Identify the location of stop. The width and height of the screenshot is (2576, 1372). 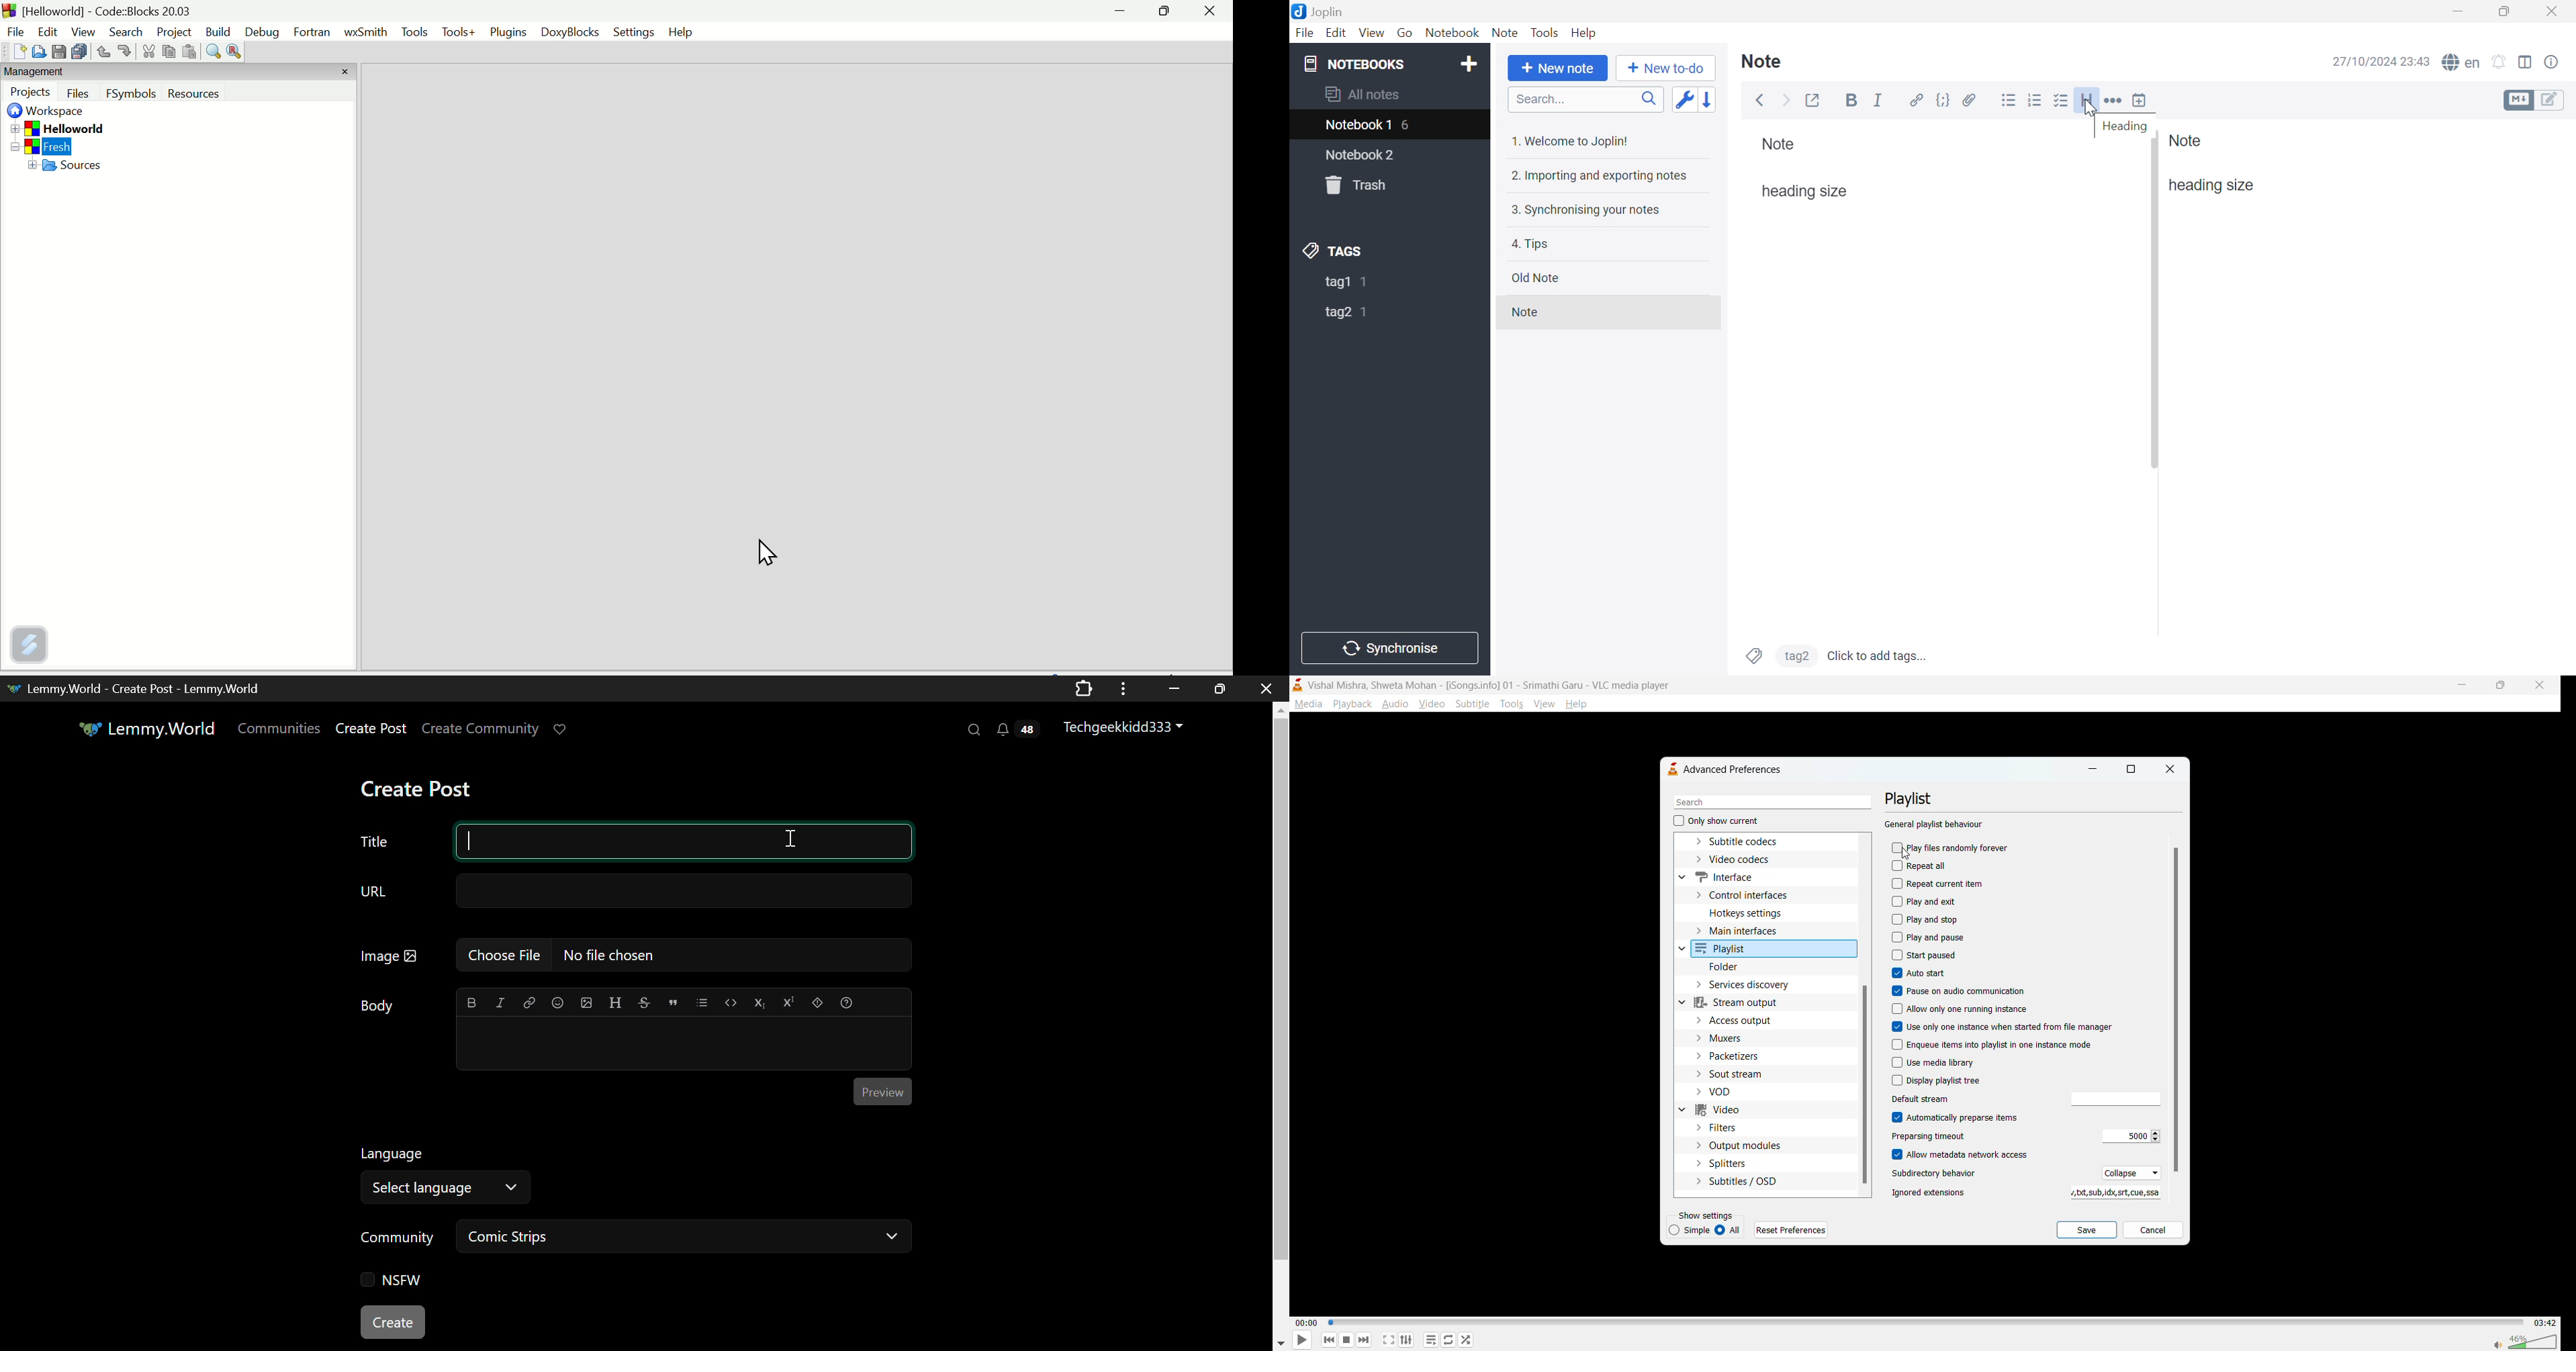
(1344, 1340).